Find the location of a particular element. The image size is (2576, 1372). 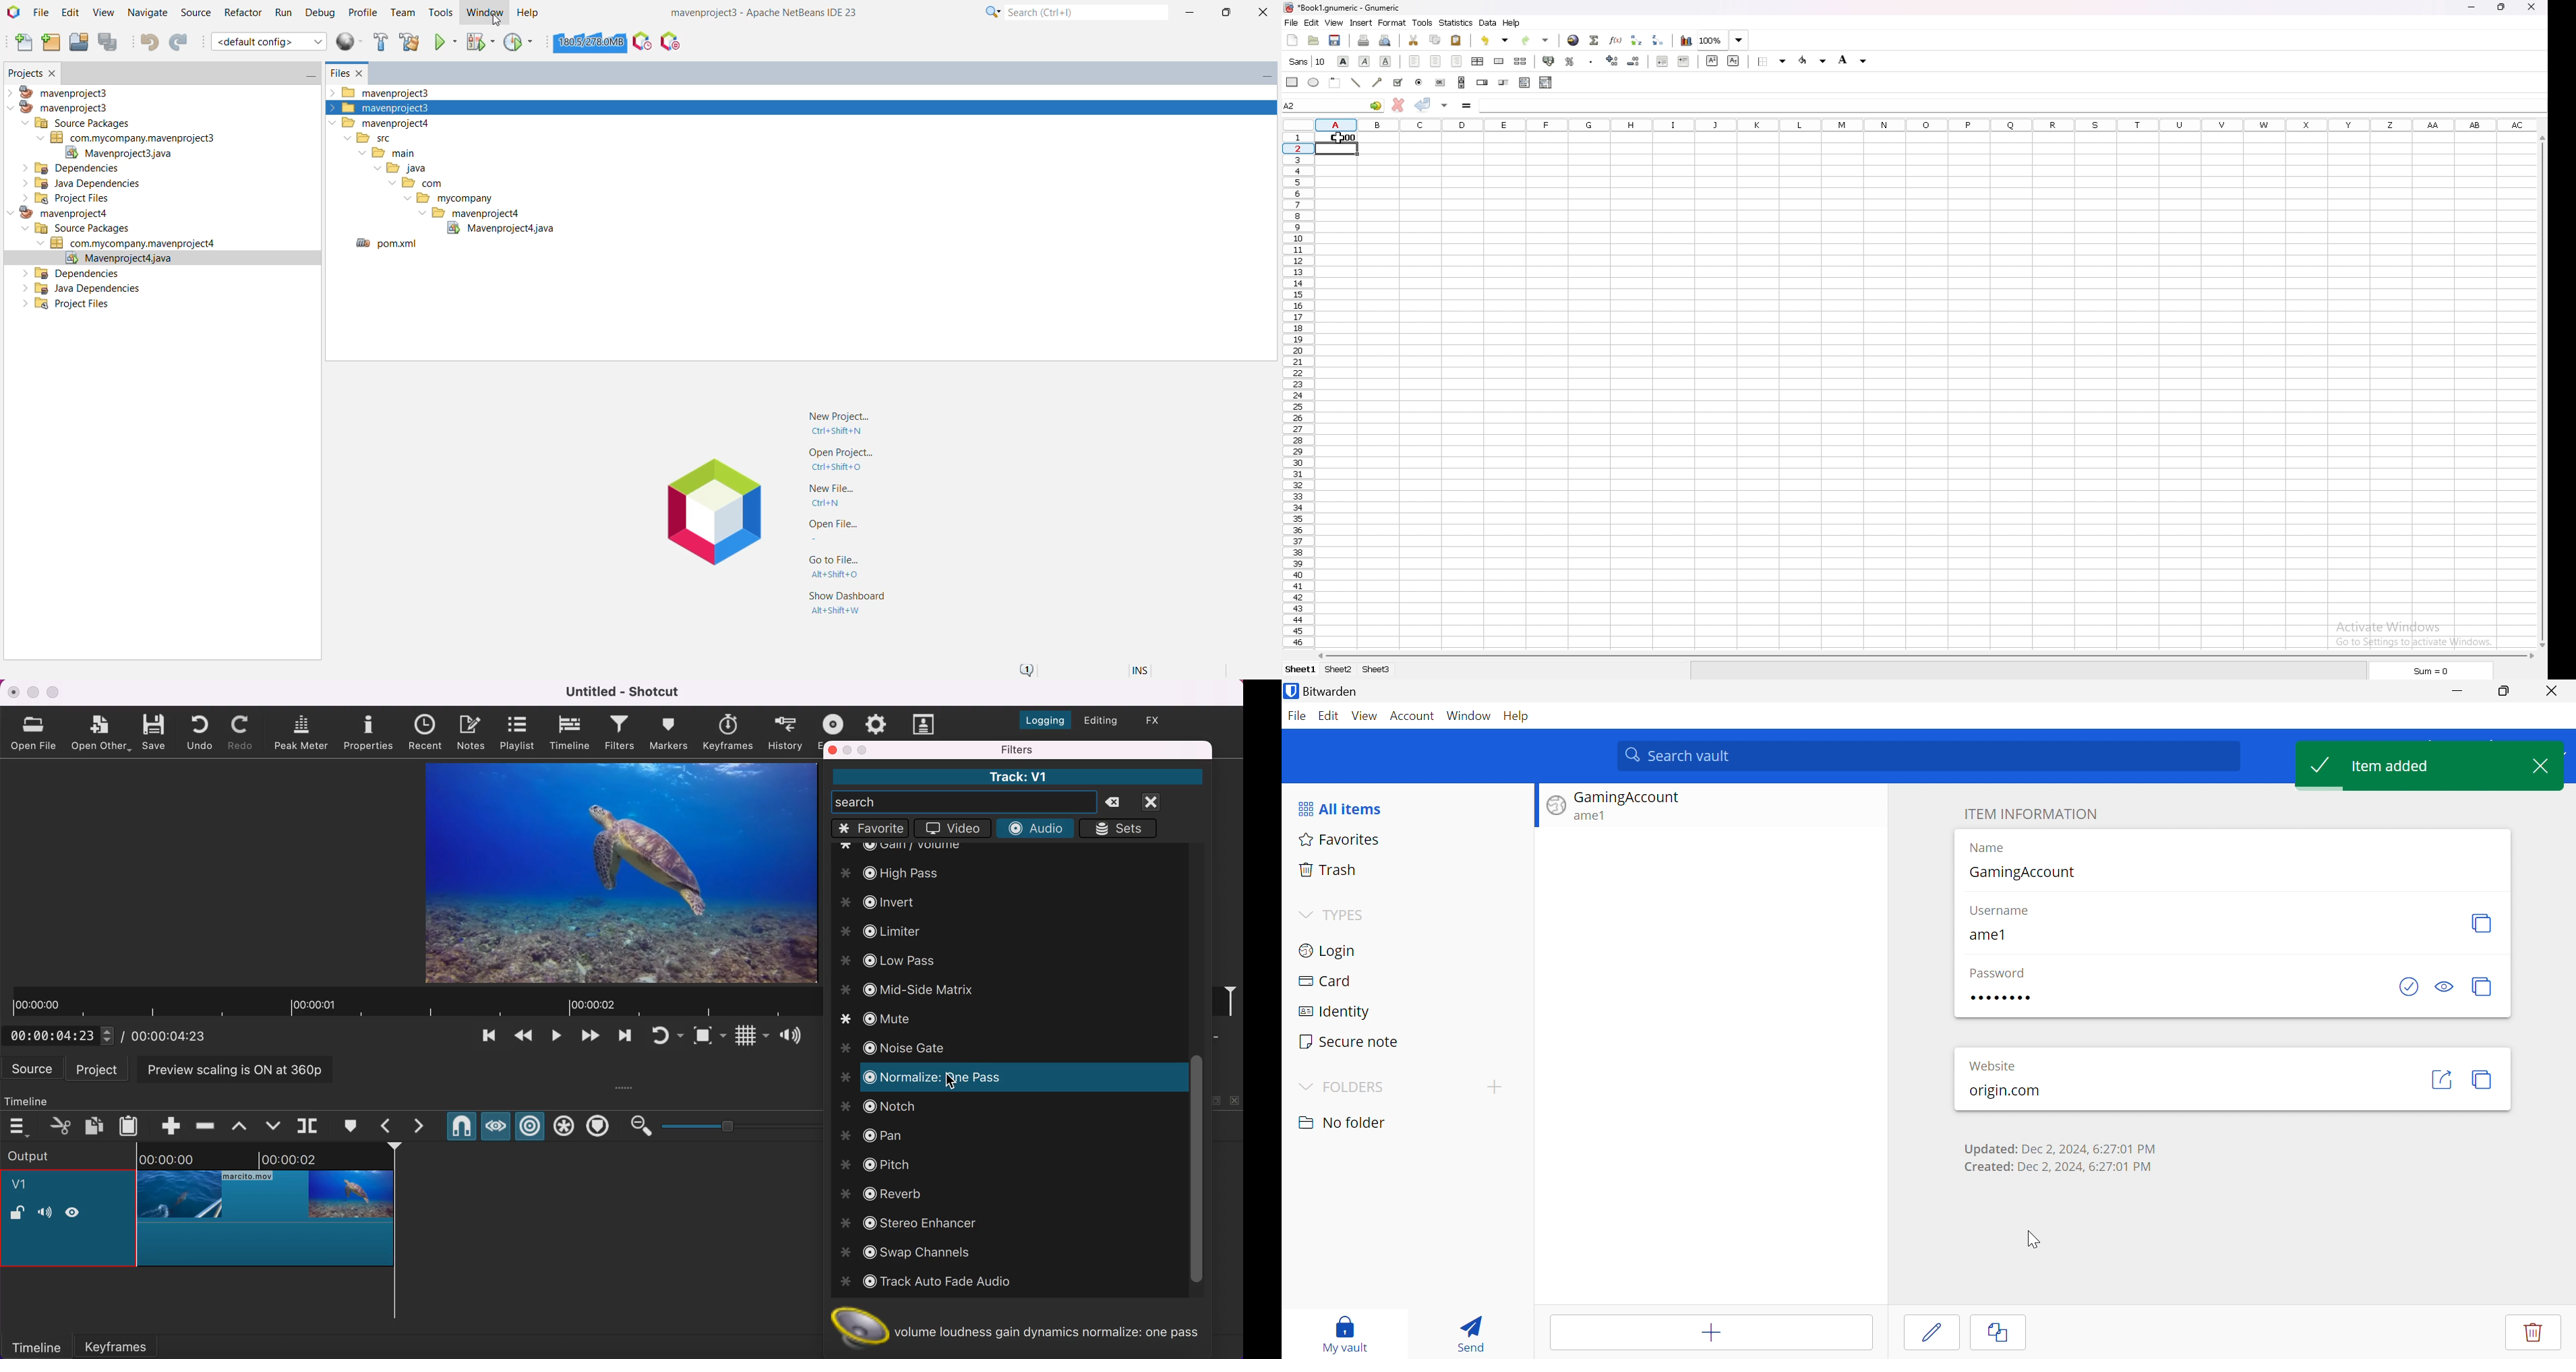

zoom graduation is located at coordinates (739, 1124).